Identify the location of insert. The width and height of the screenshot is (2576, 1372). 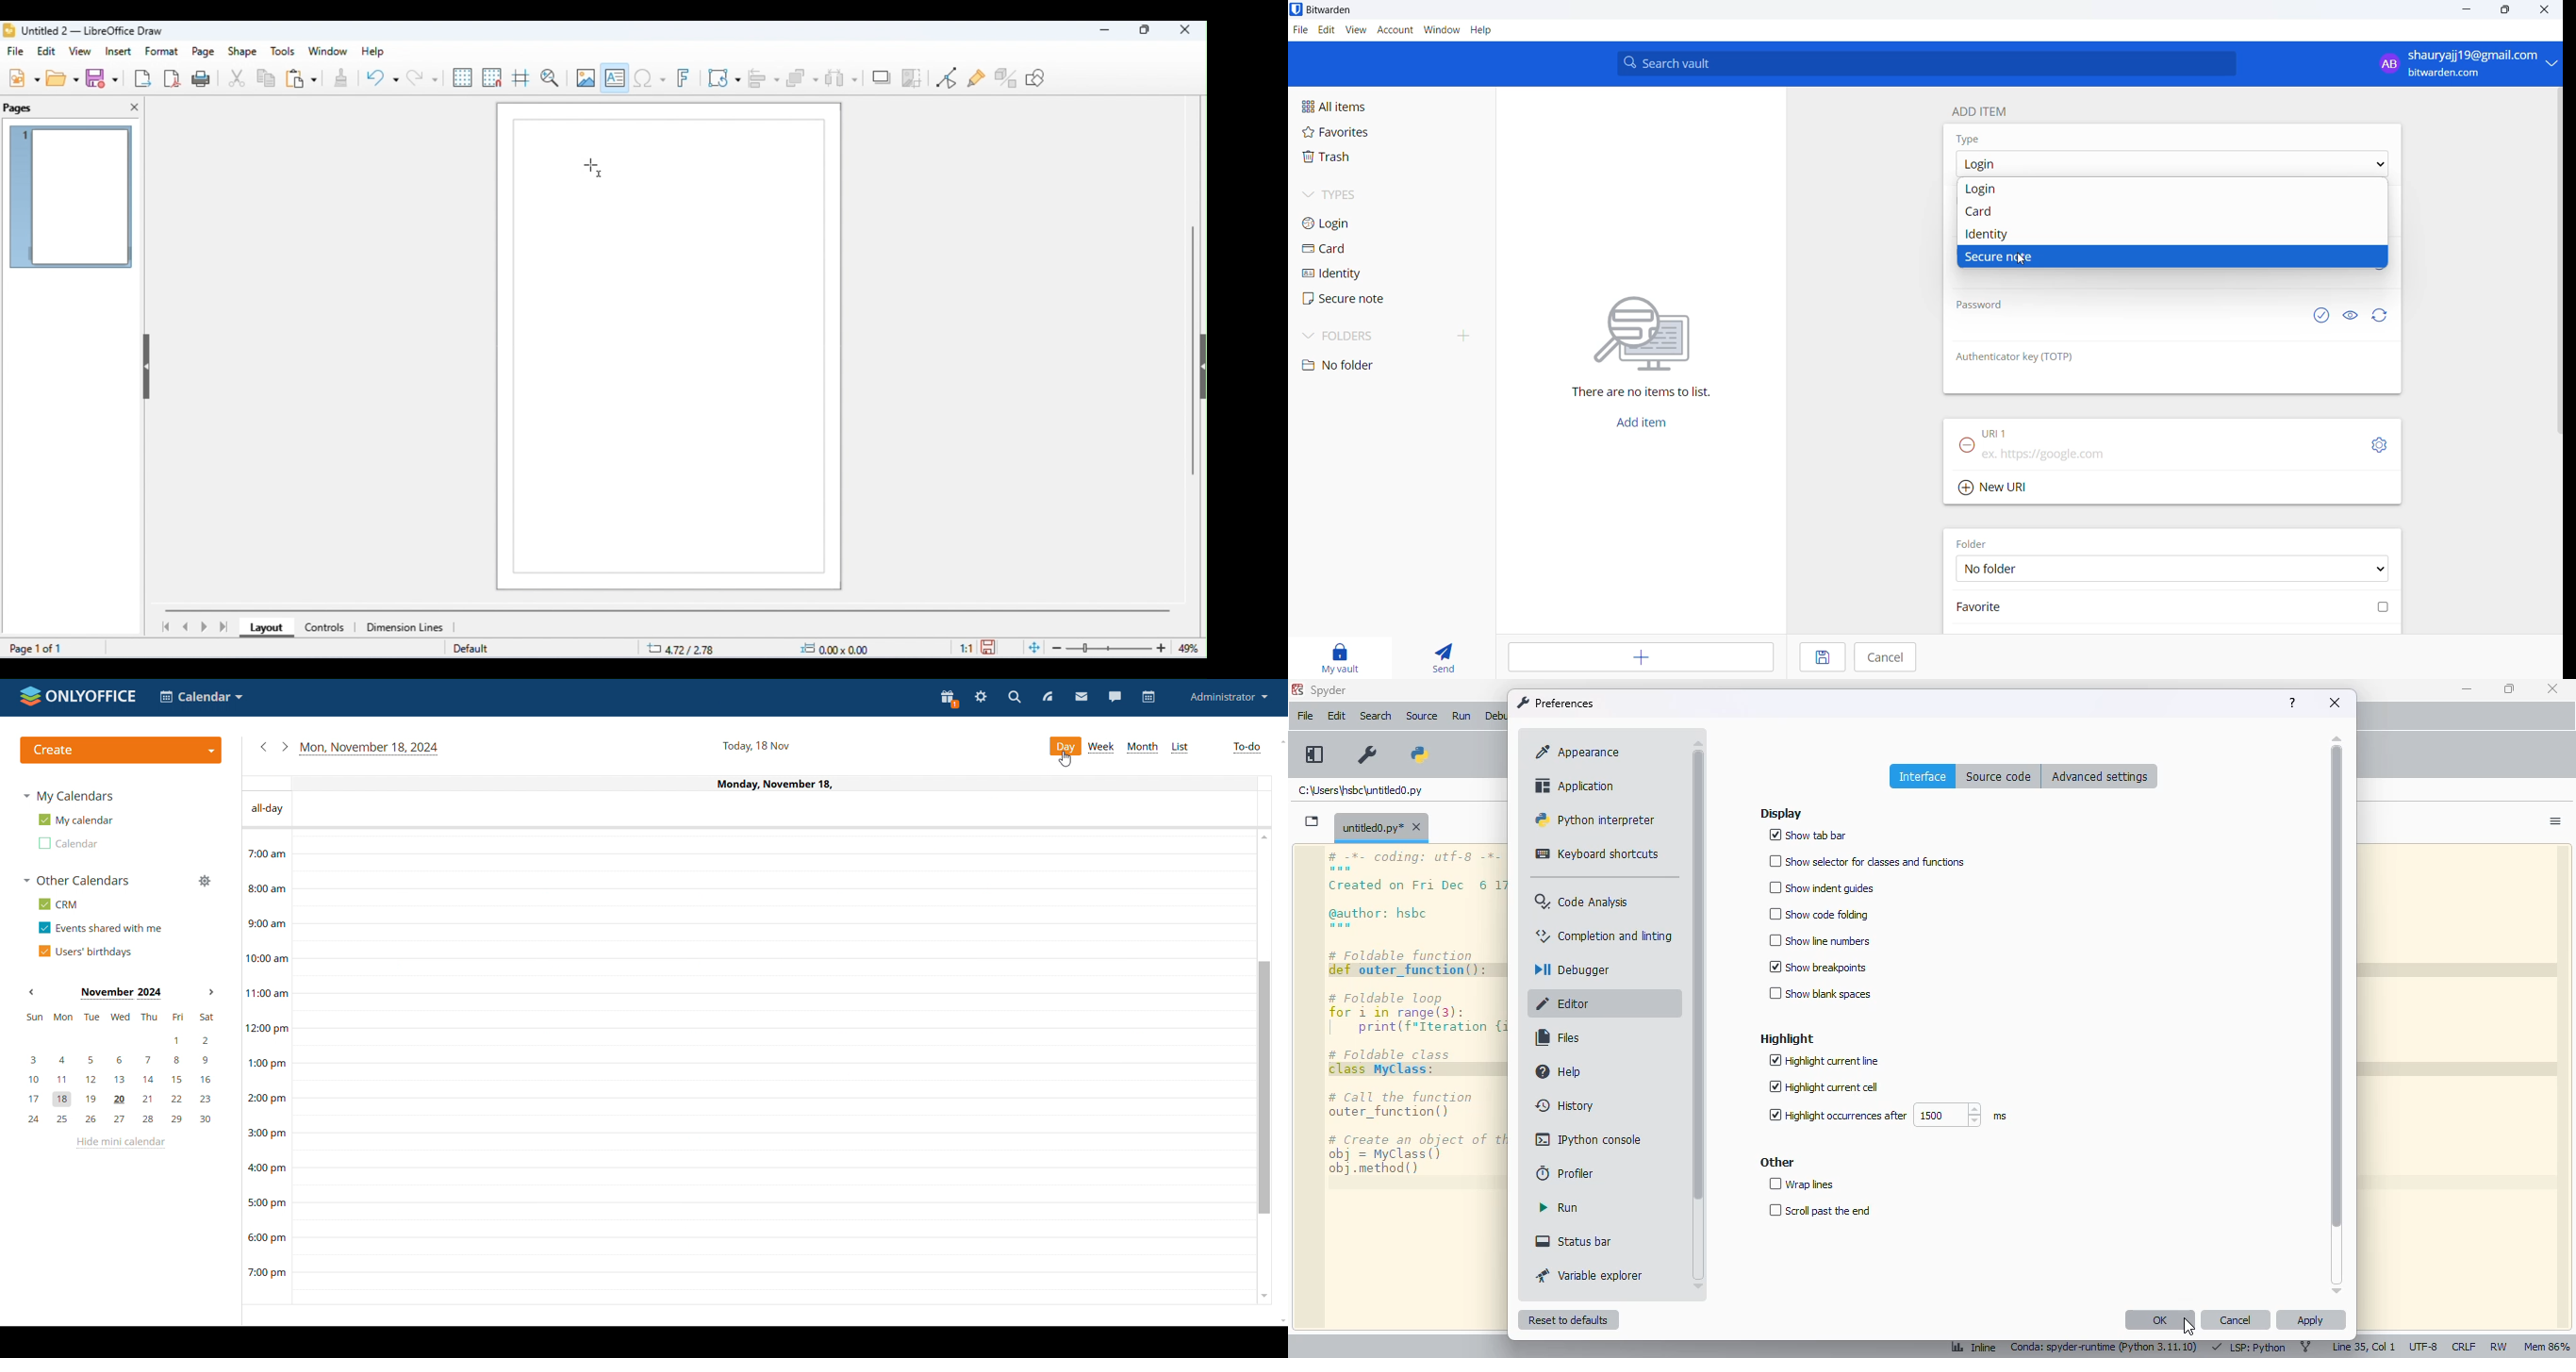
(118, 51).